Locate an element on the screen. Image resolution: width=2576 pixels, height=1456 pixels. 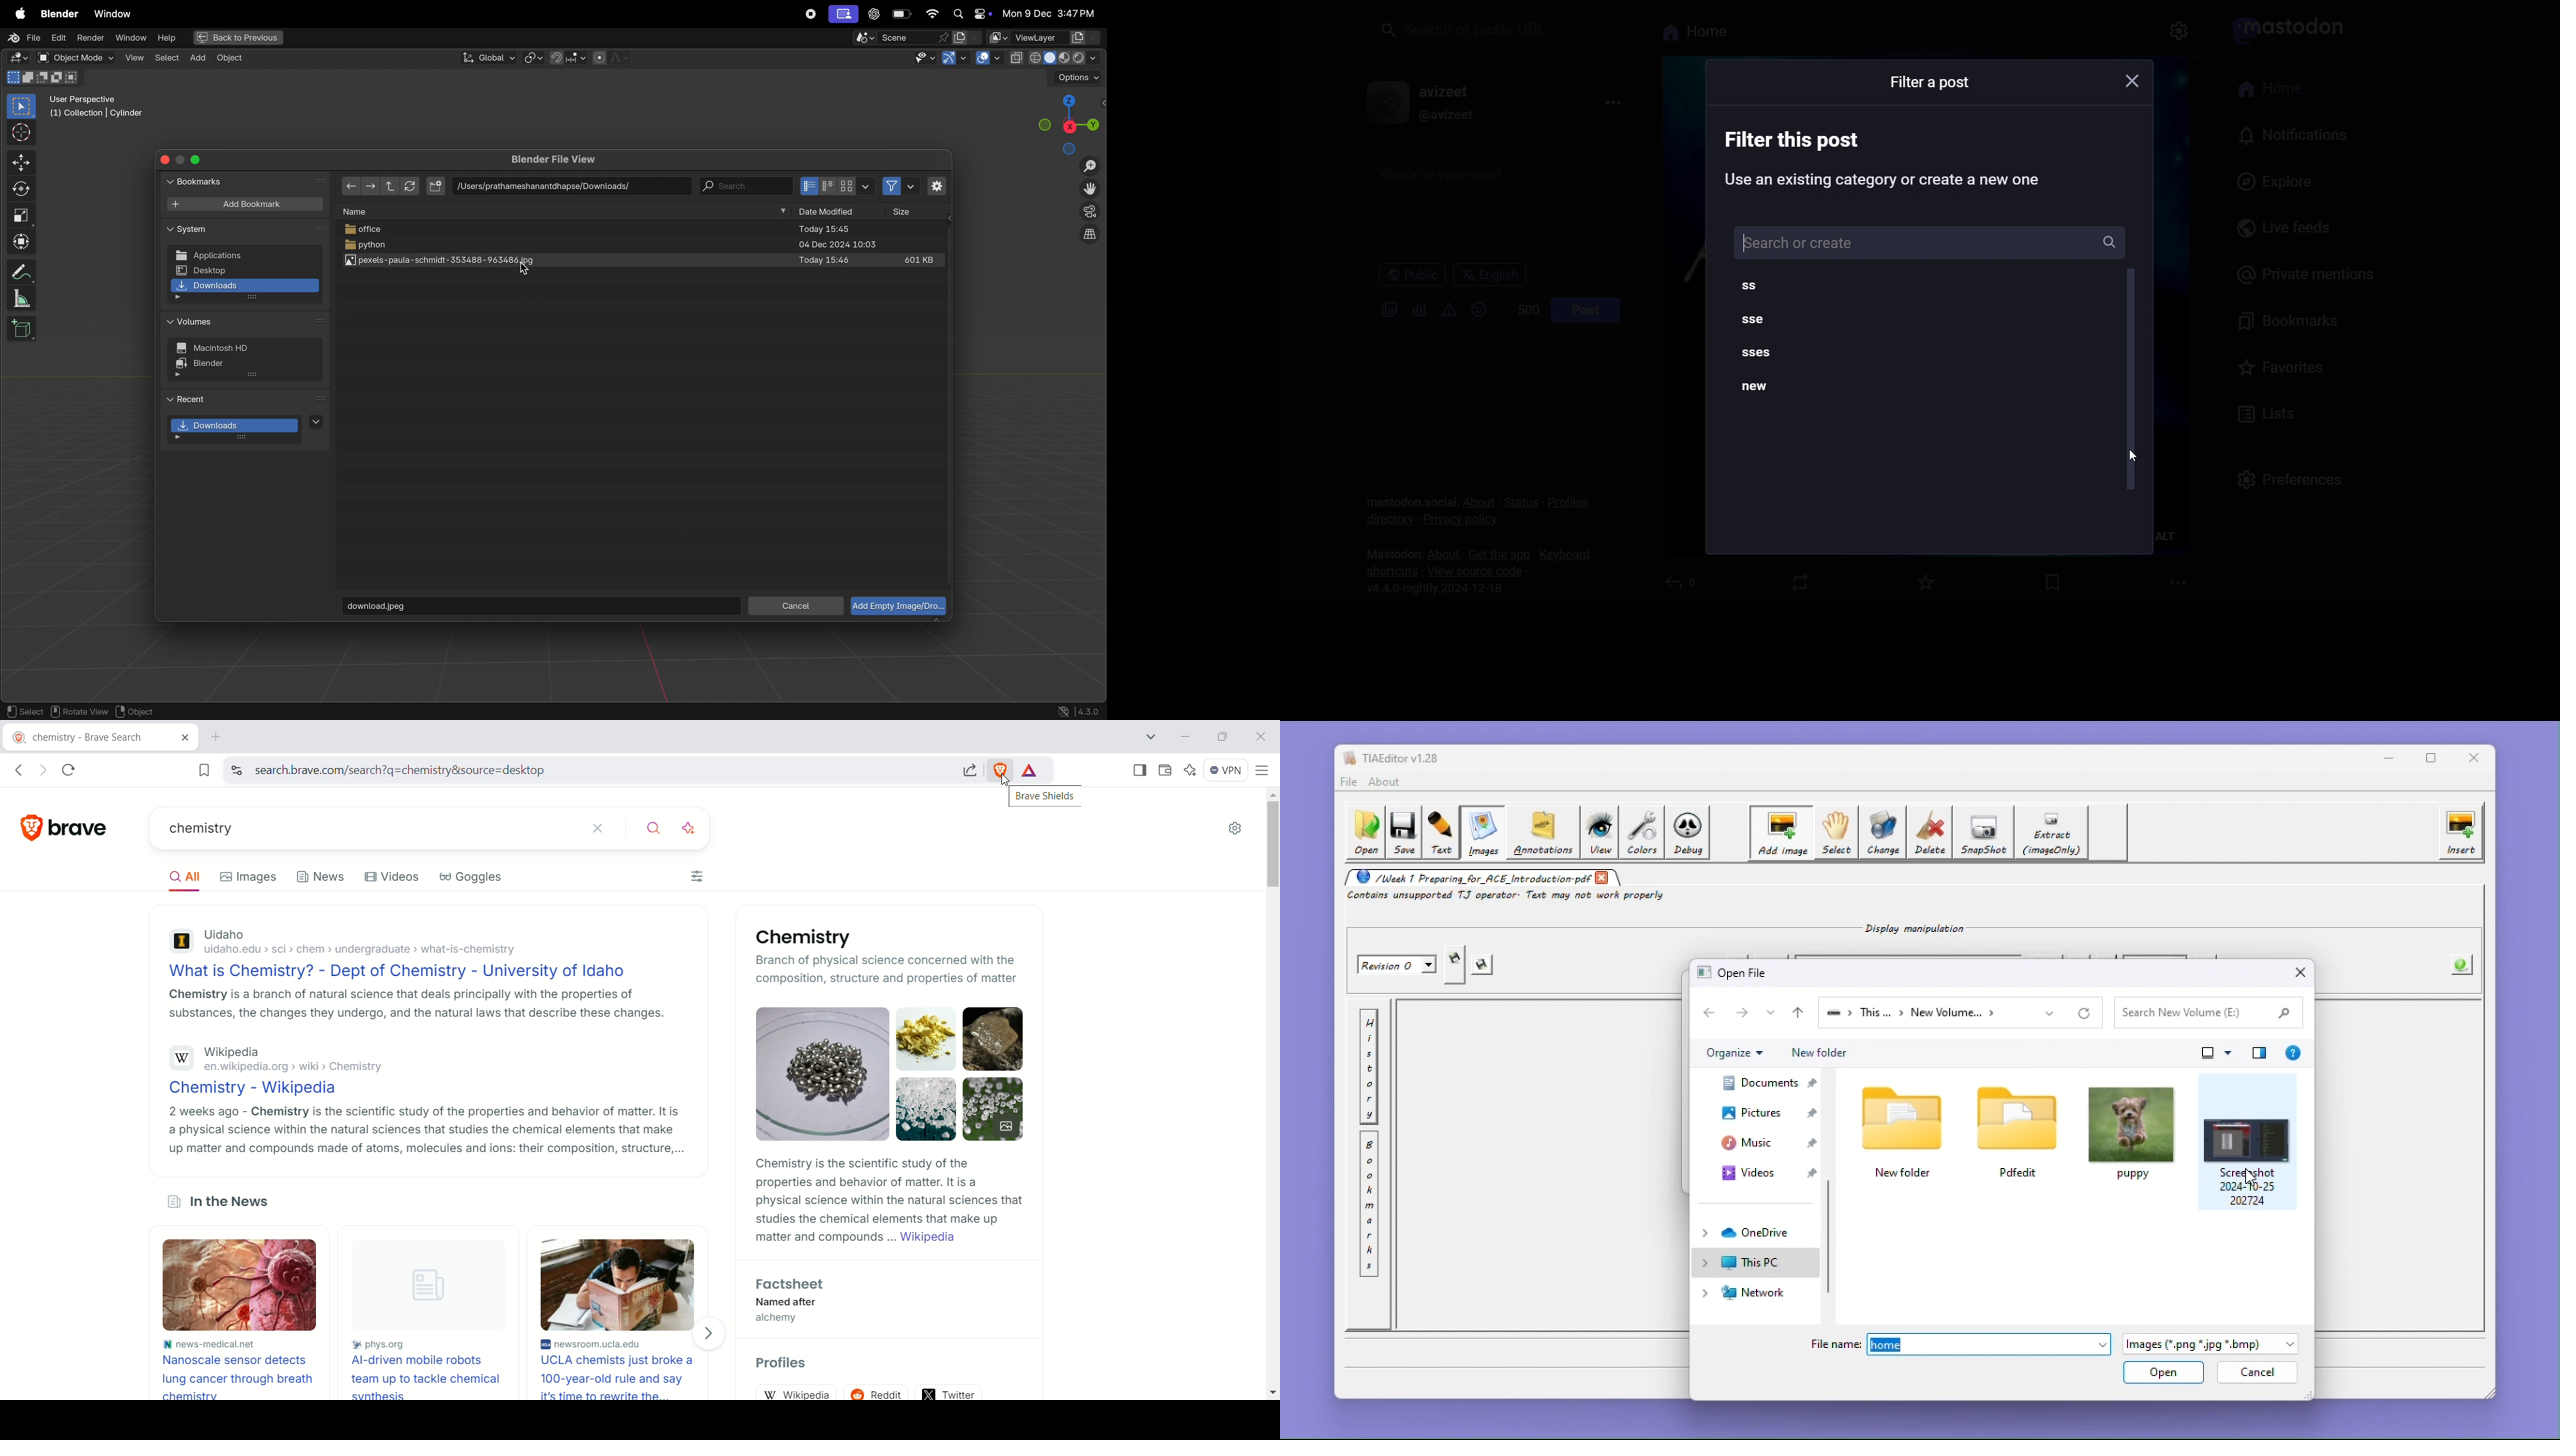
blank thumbnail is located at coordinates (424, 1286).